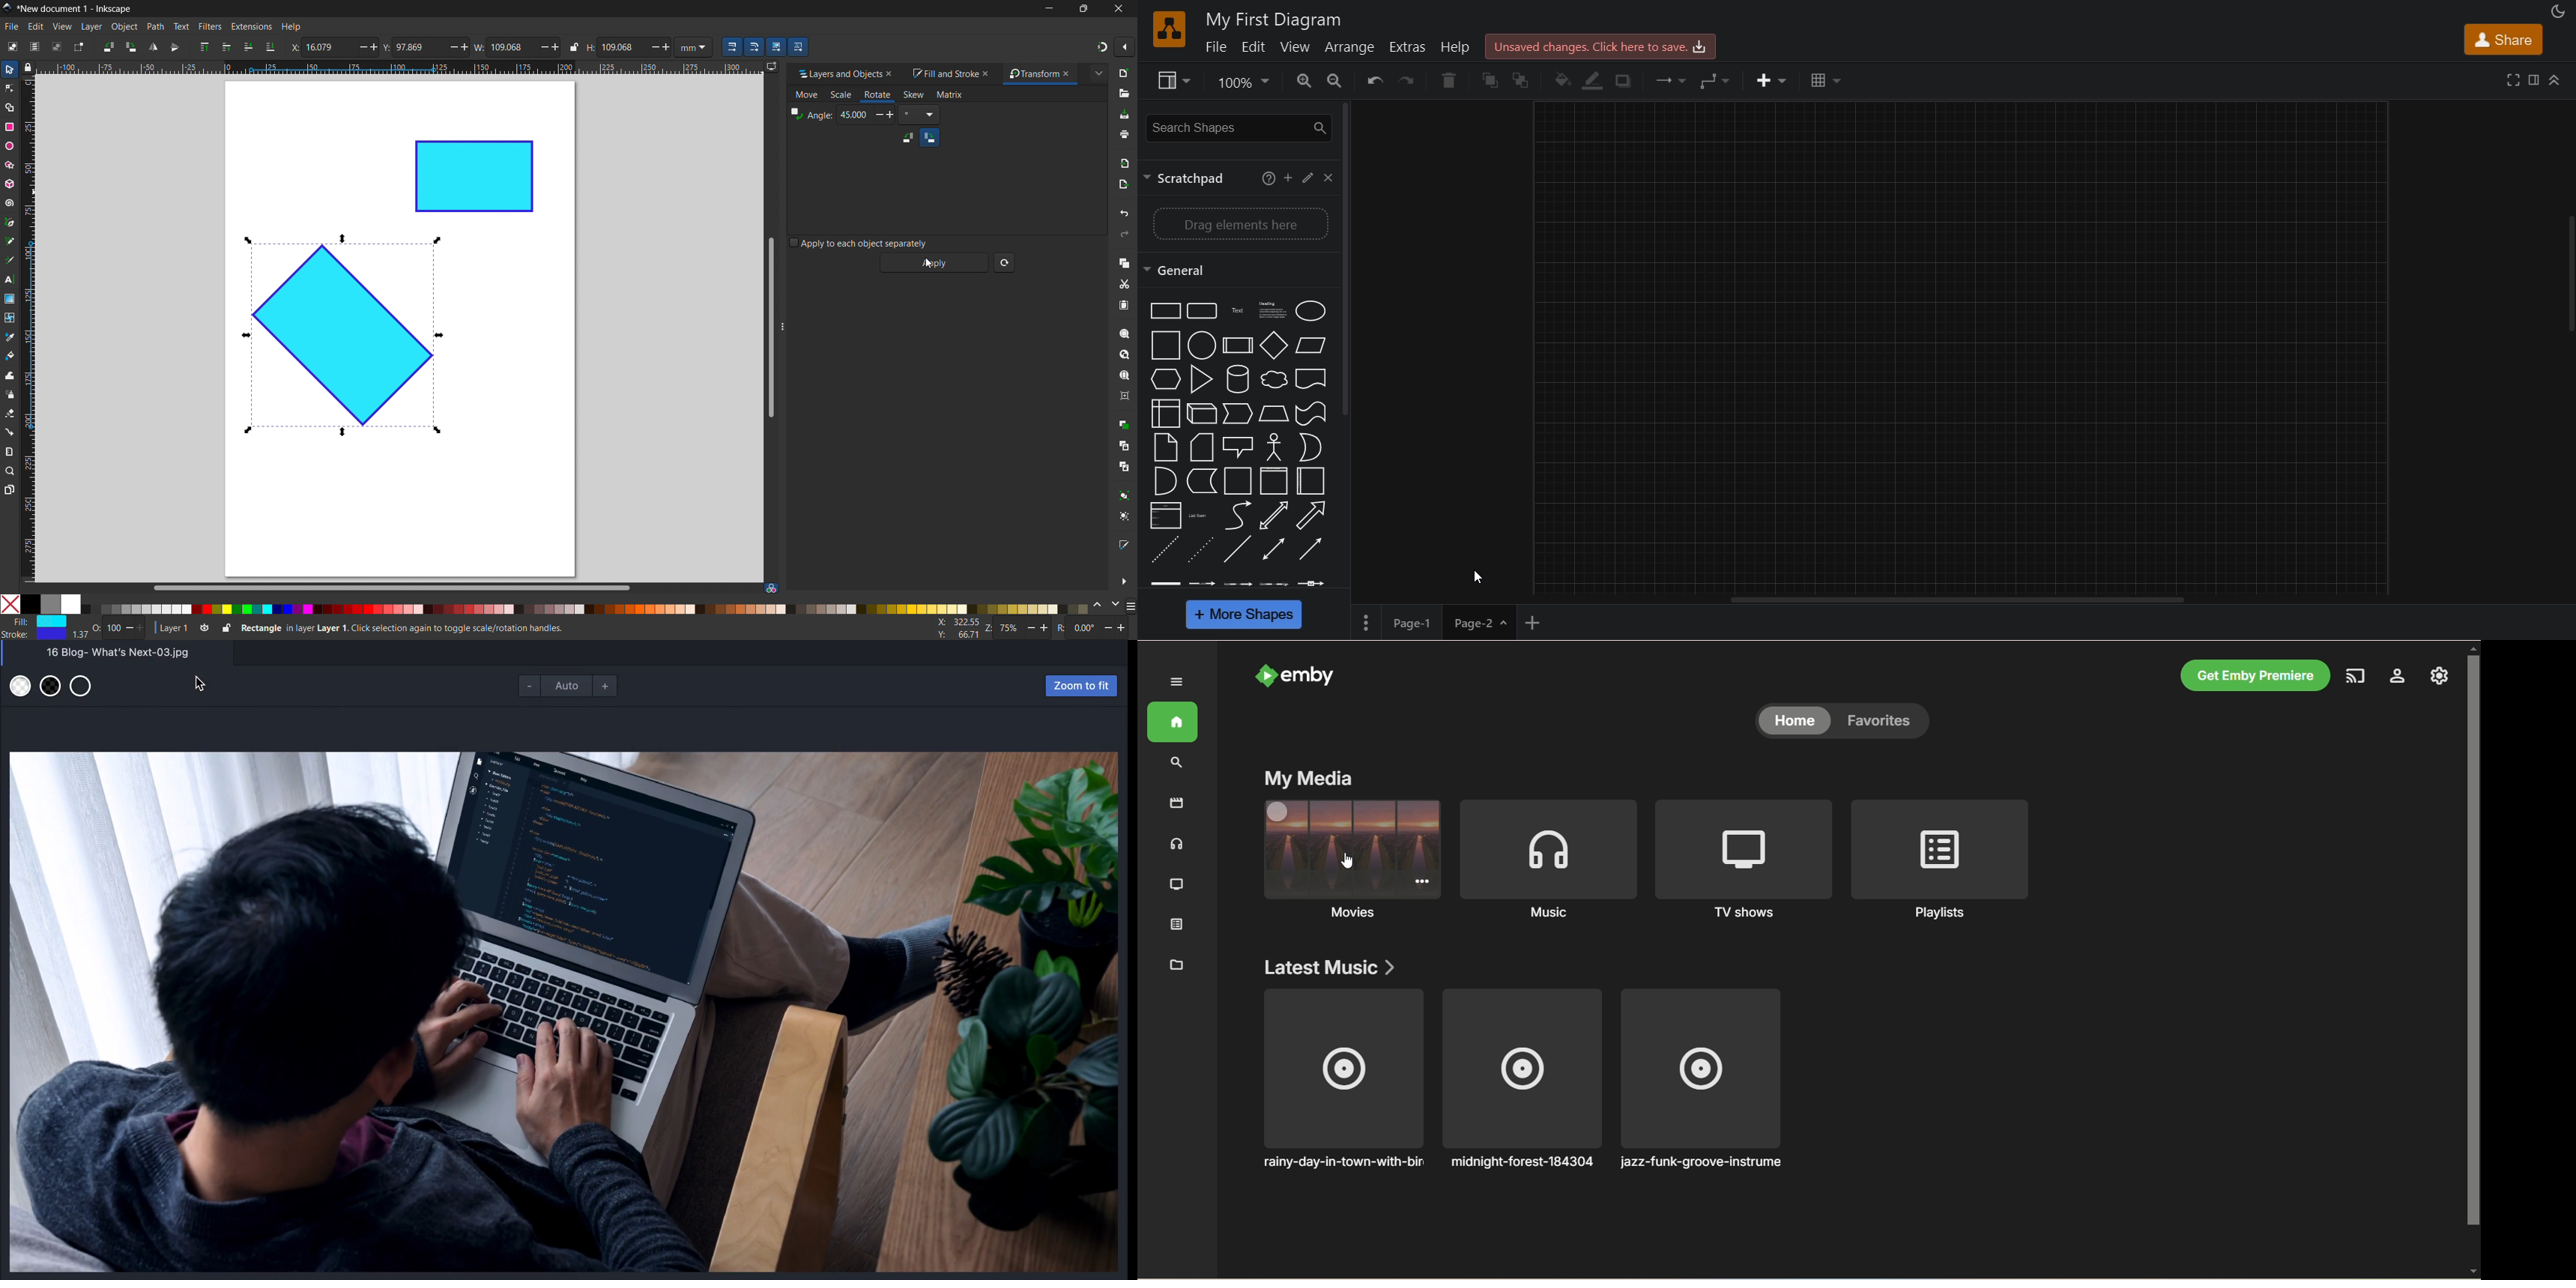  I want to click on horizontal ruler, so click(398, 69).